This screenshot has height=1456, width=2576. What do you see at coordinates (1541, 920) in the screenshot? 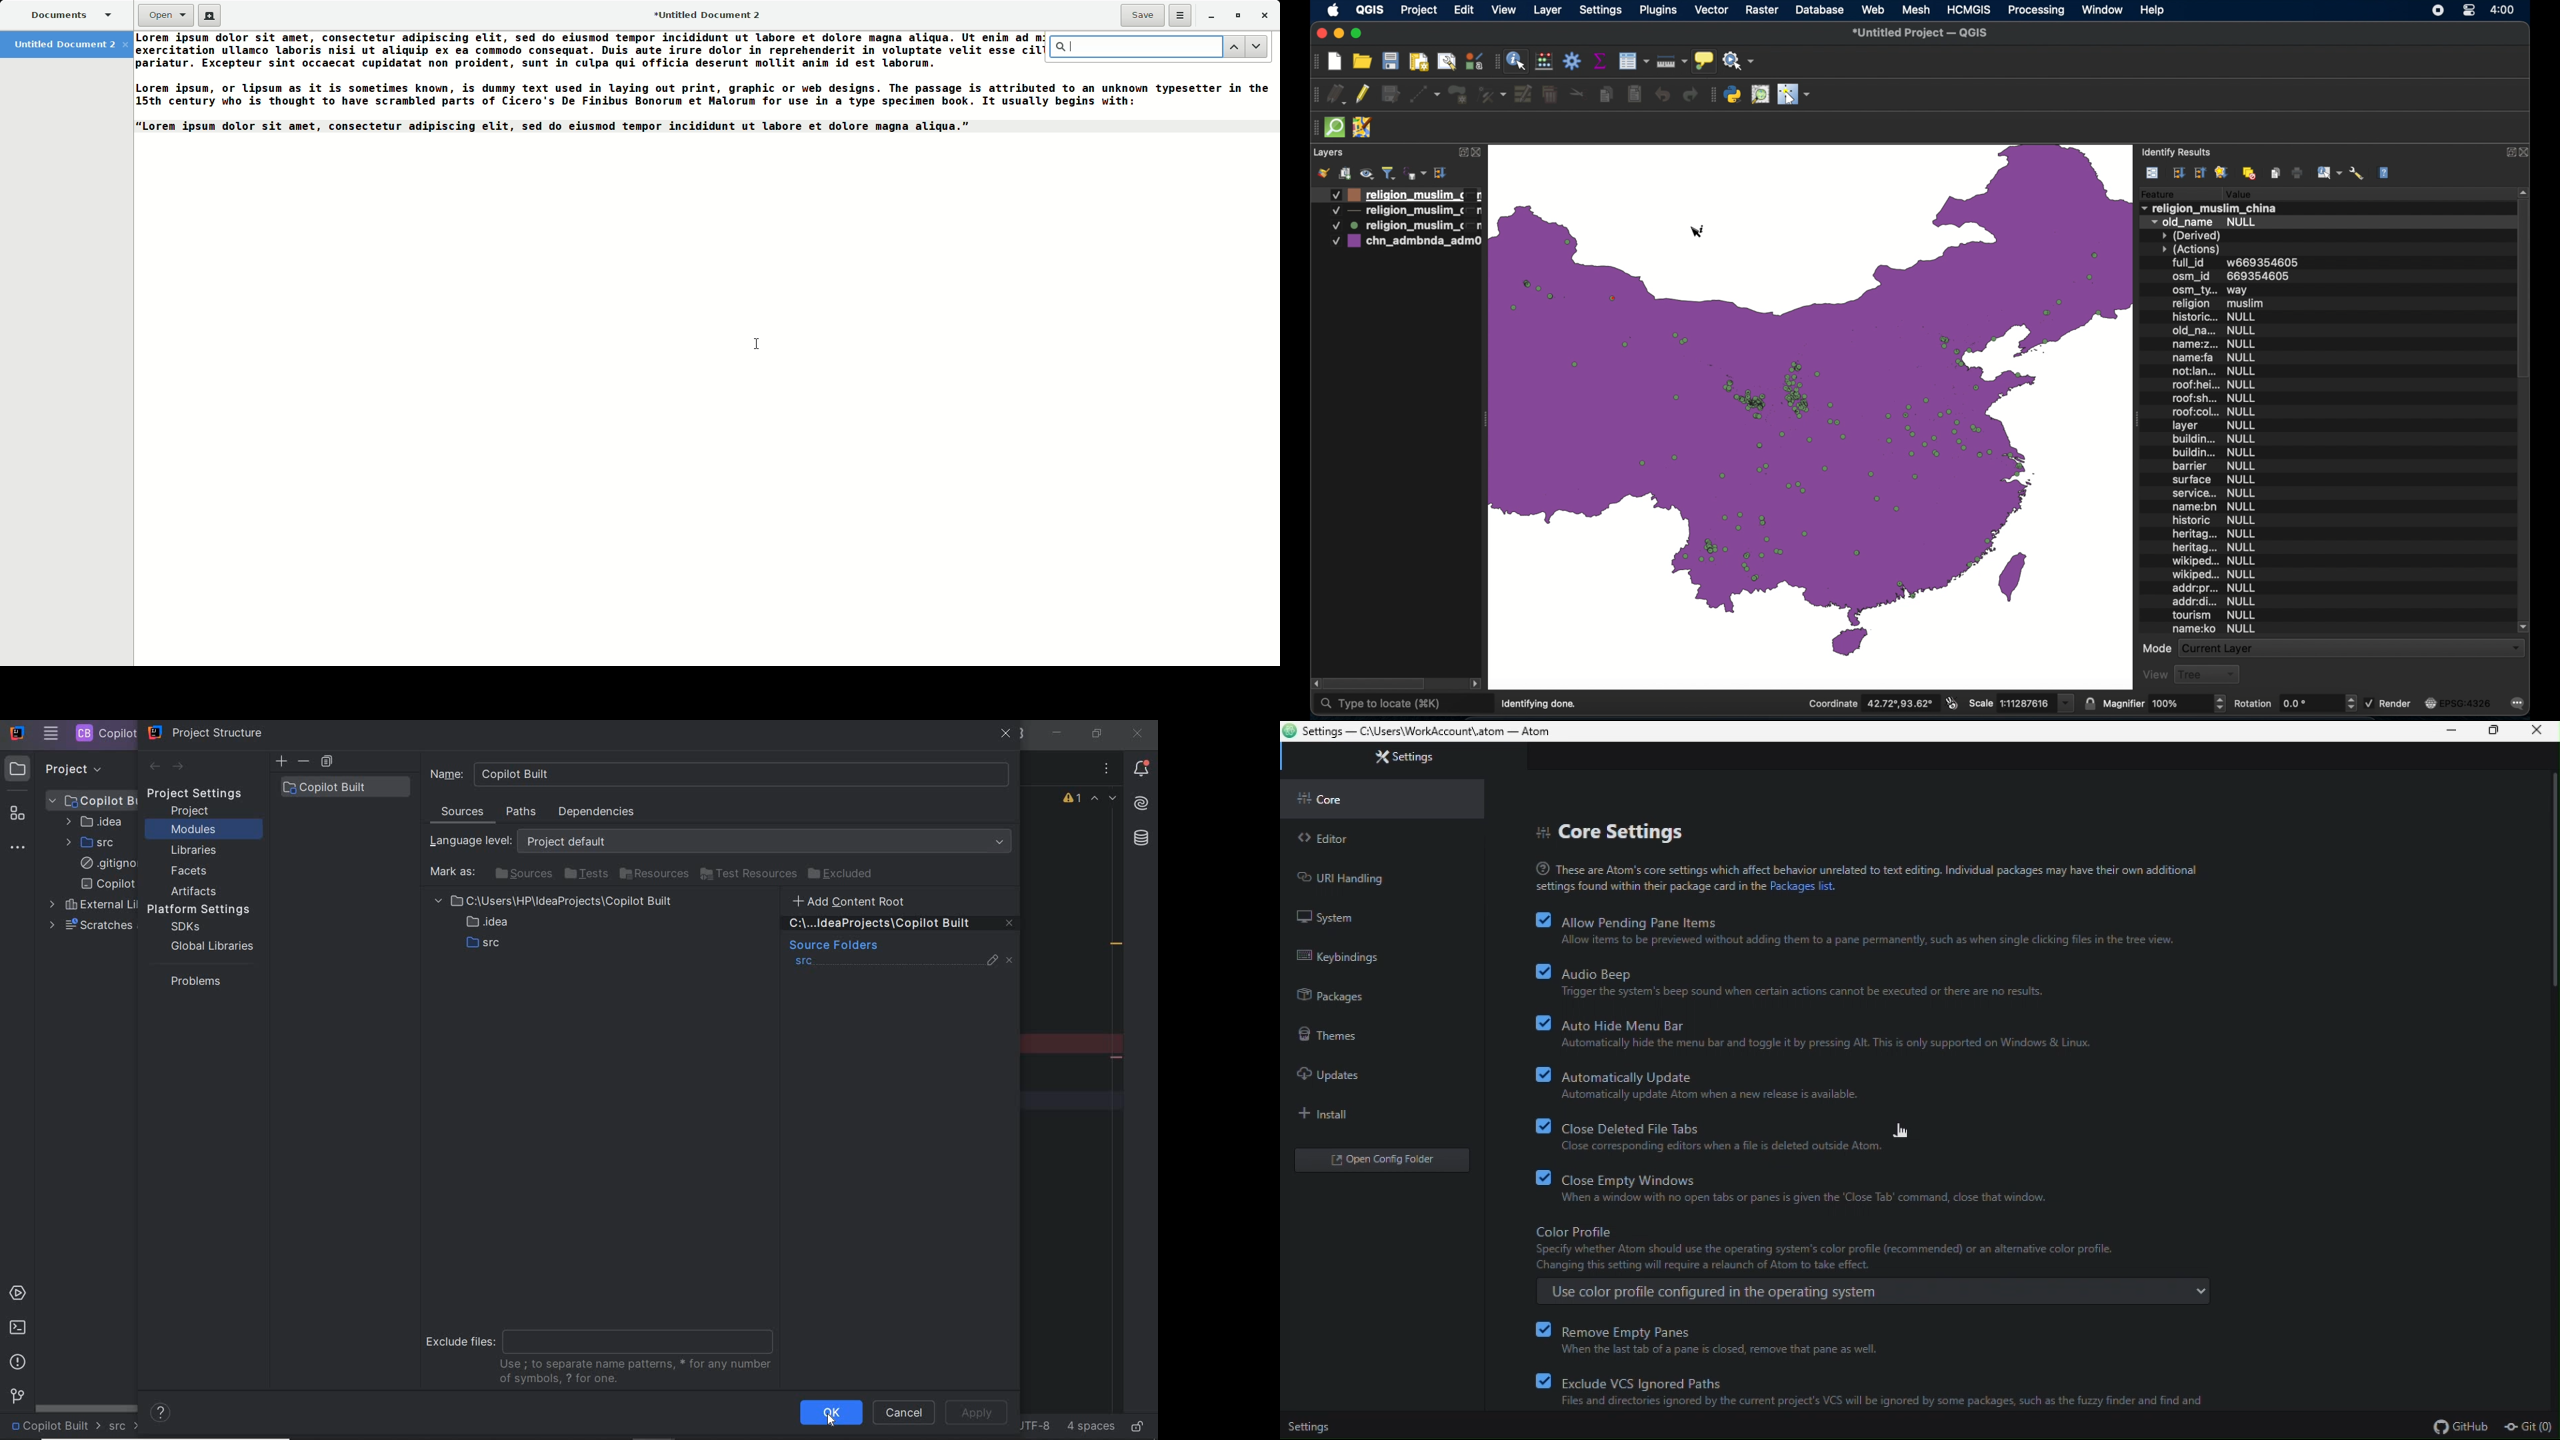
I see `checkbox` at bounding box center [1541, 920].